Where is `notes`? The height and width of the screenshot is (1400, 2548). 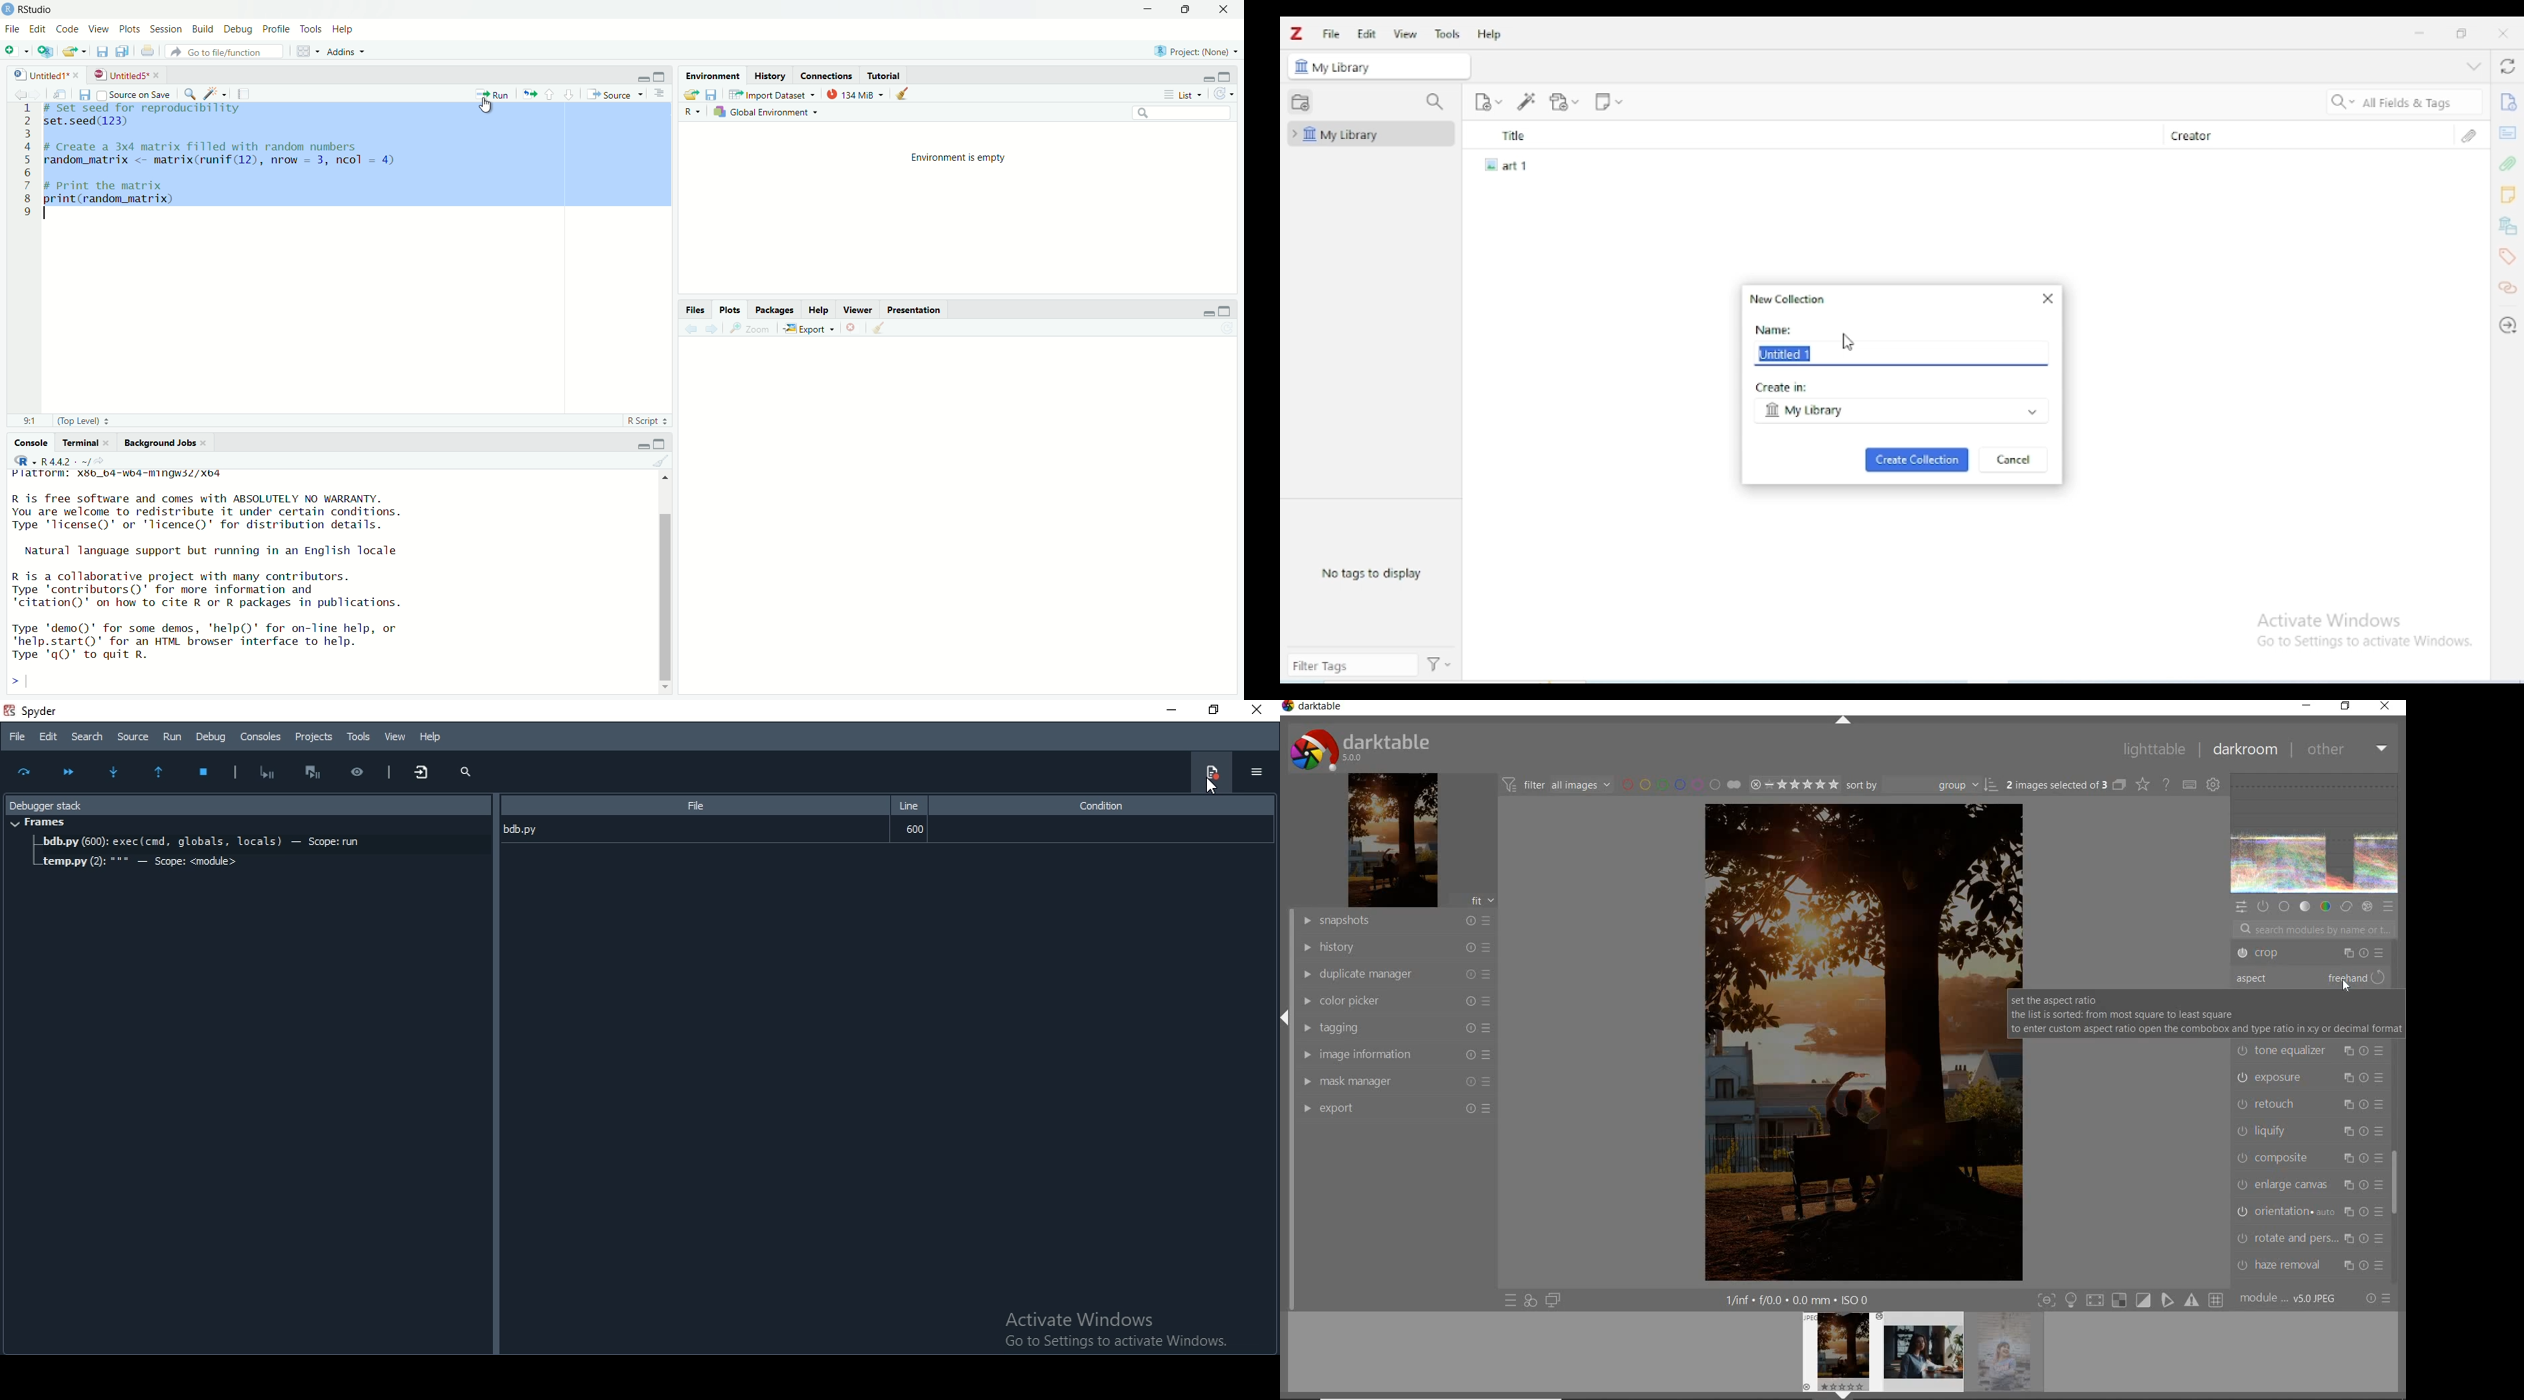 notes is located at coordinates (244, 91).